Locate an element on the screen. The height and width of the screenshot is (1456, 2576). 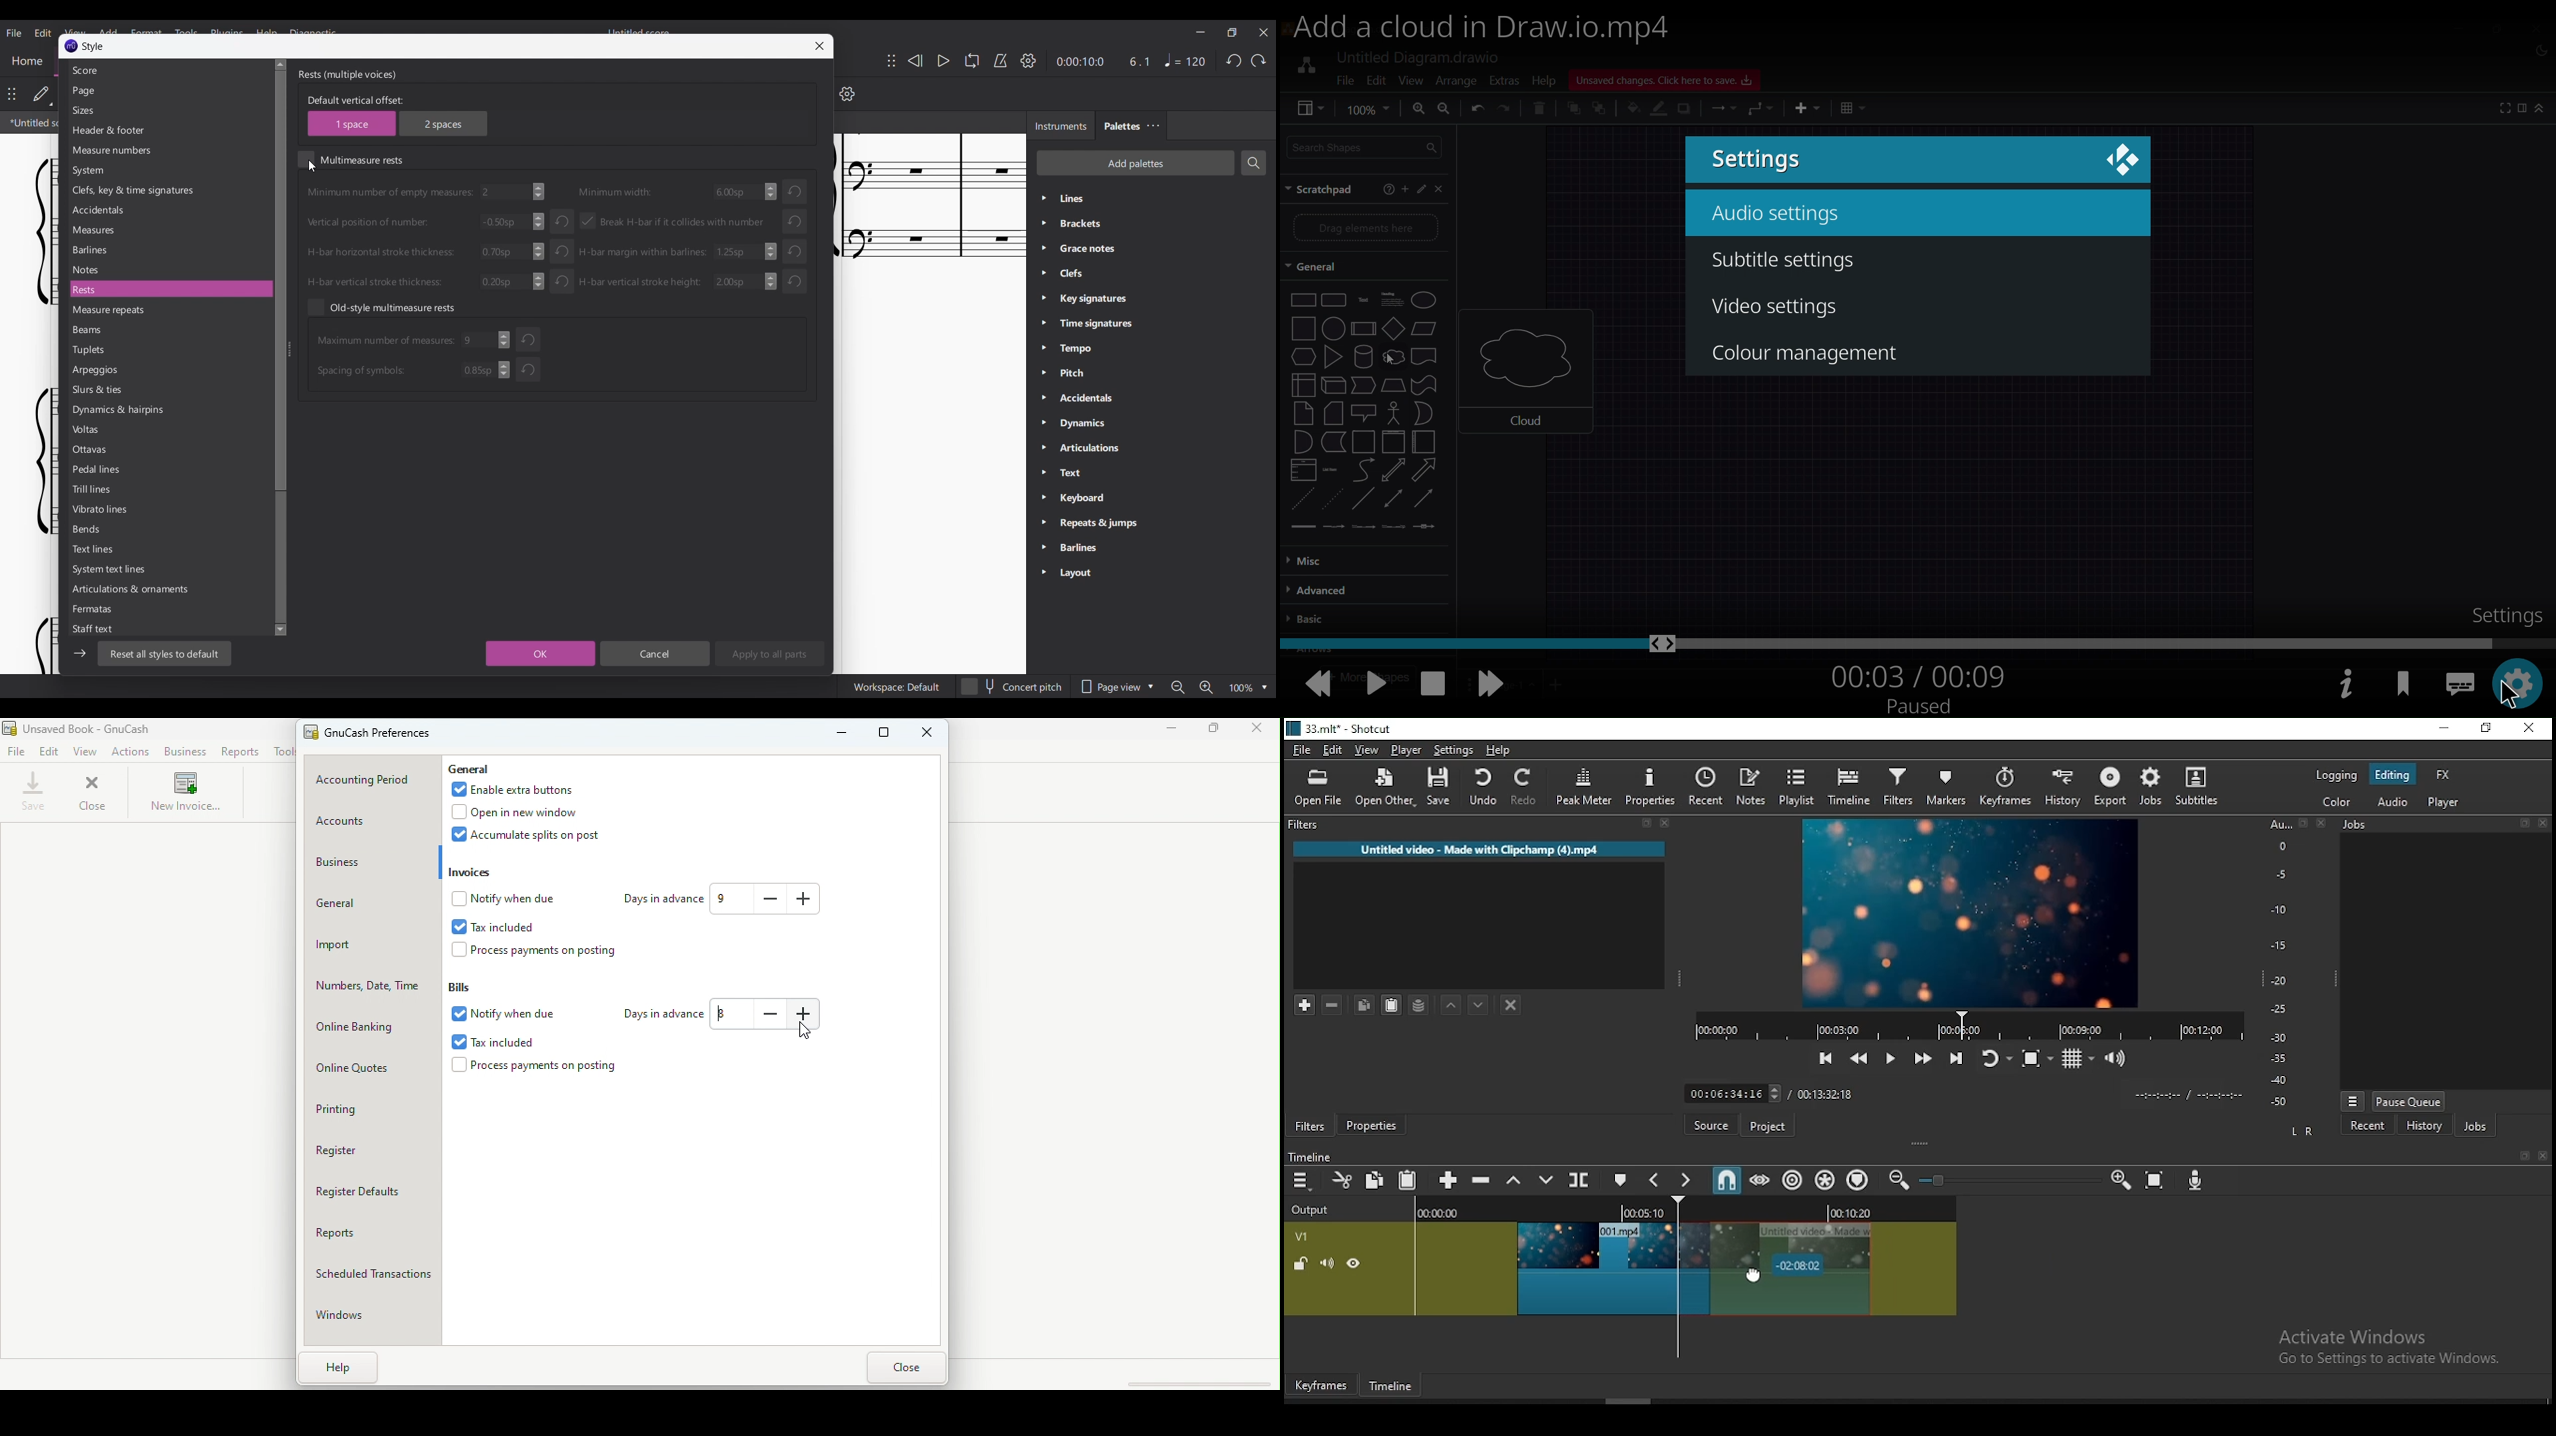
audio bar is located at coordinates (2279, 963).